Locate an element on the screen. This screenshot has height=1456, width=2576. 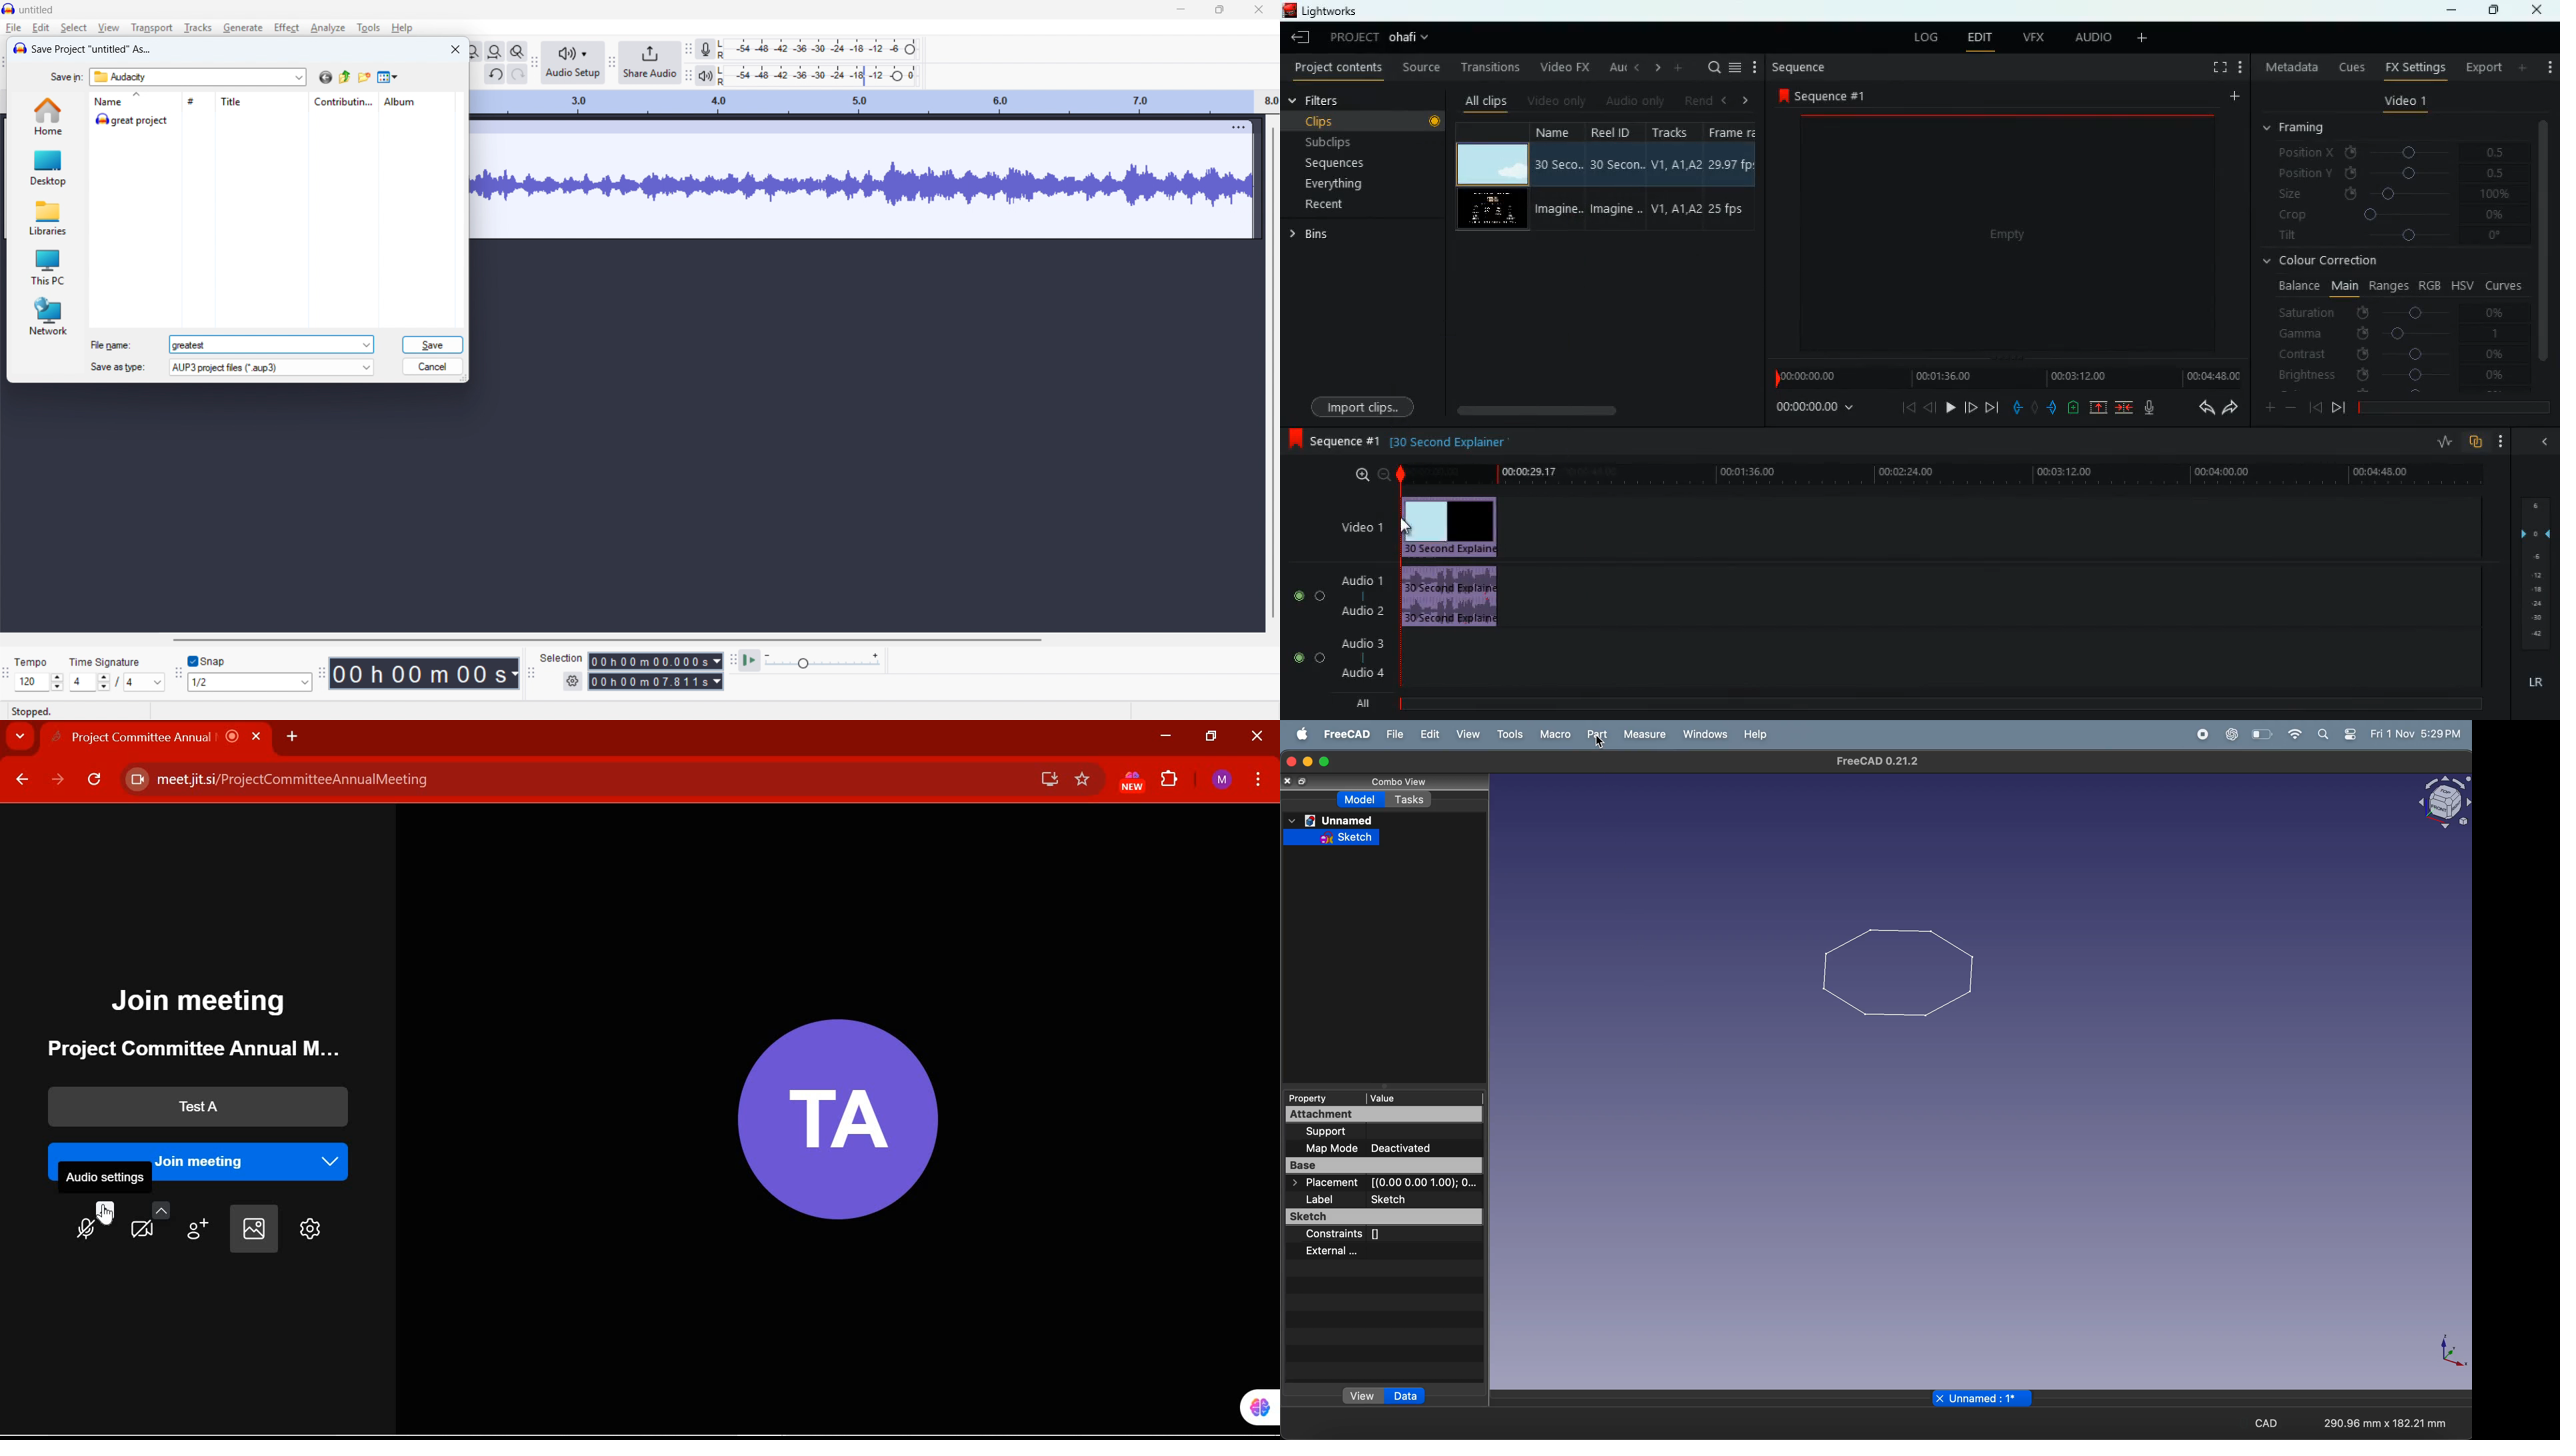
view is located at coordinates (109, 28).